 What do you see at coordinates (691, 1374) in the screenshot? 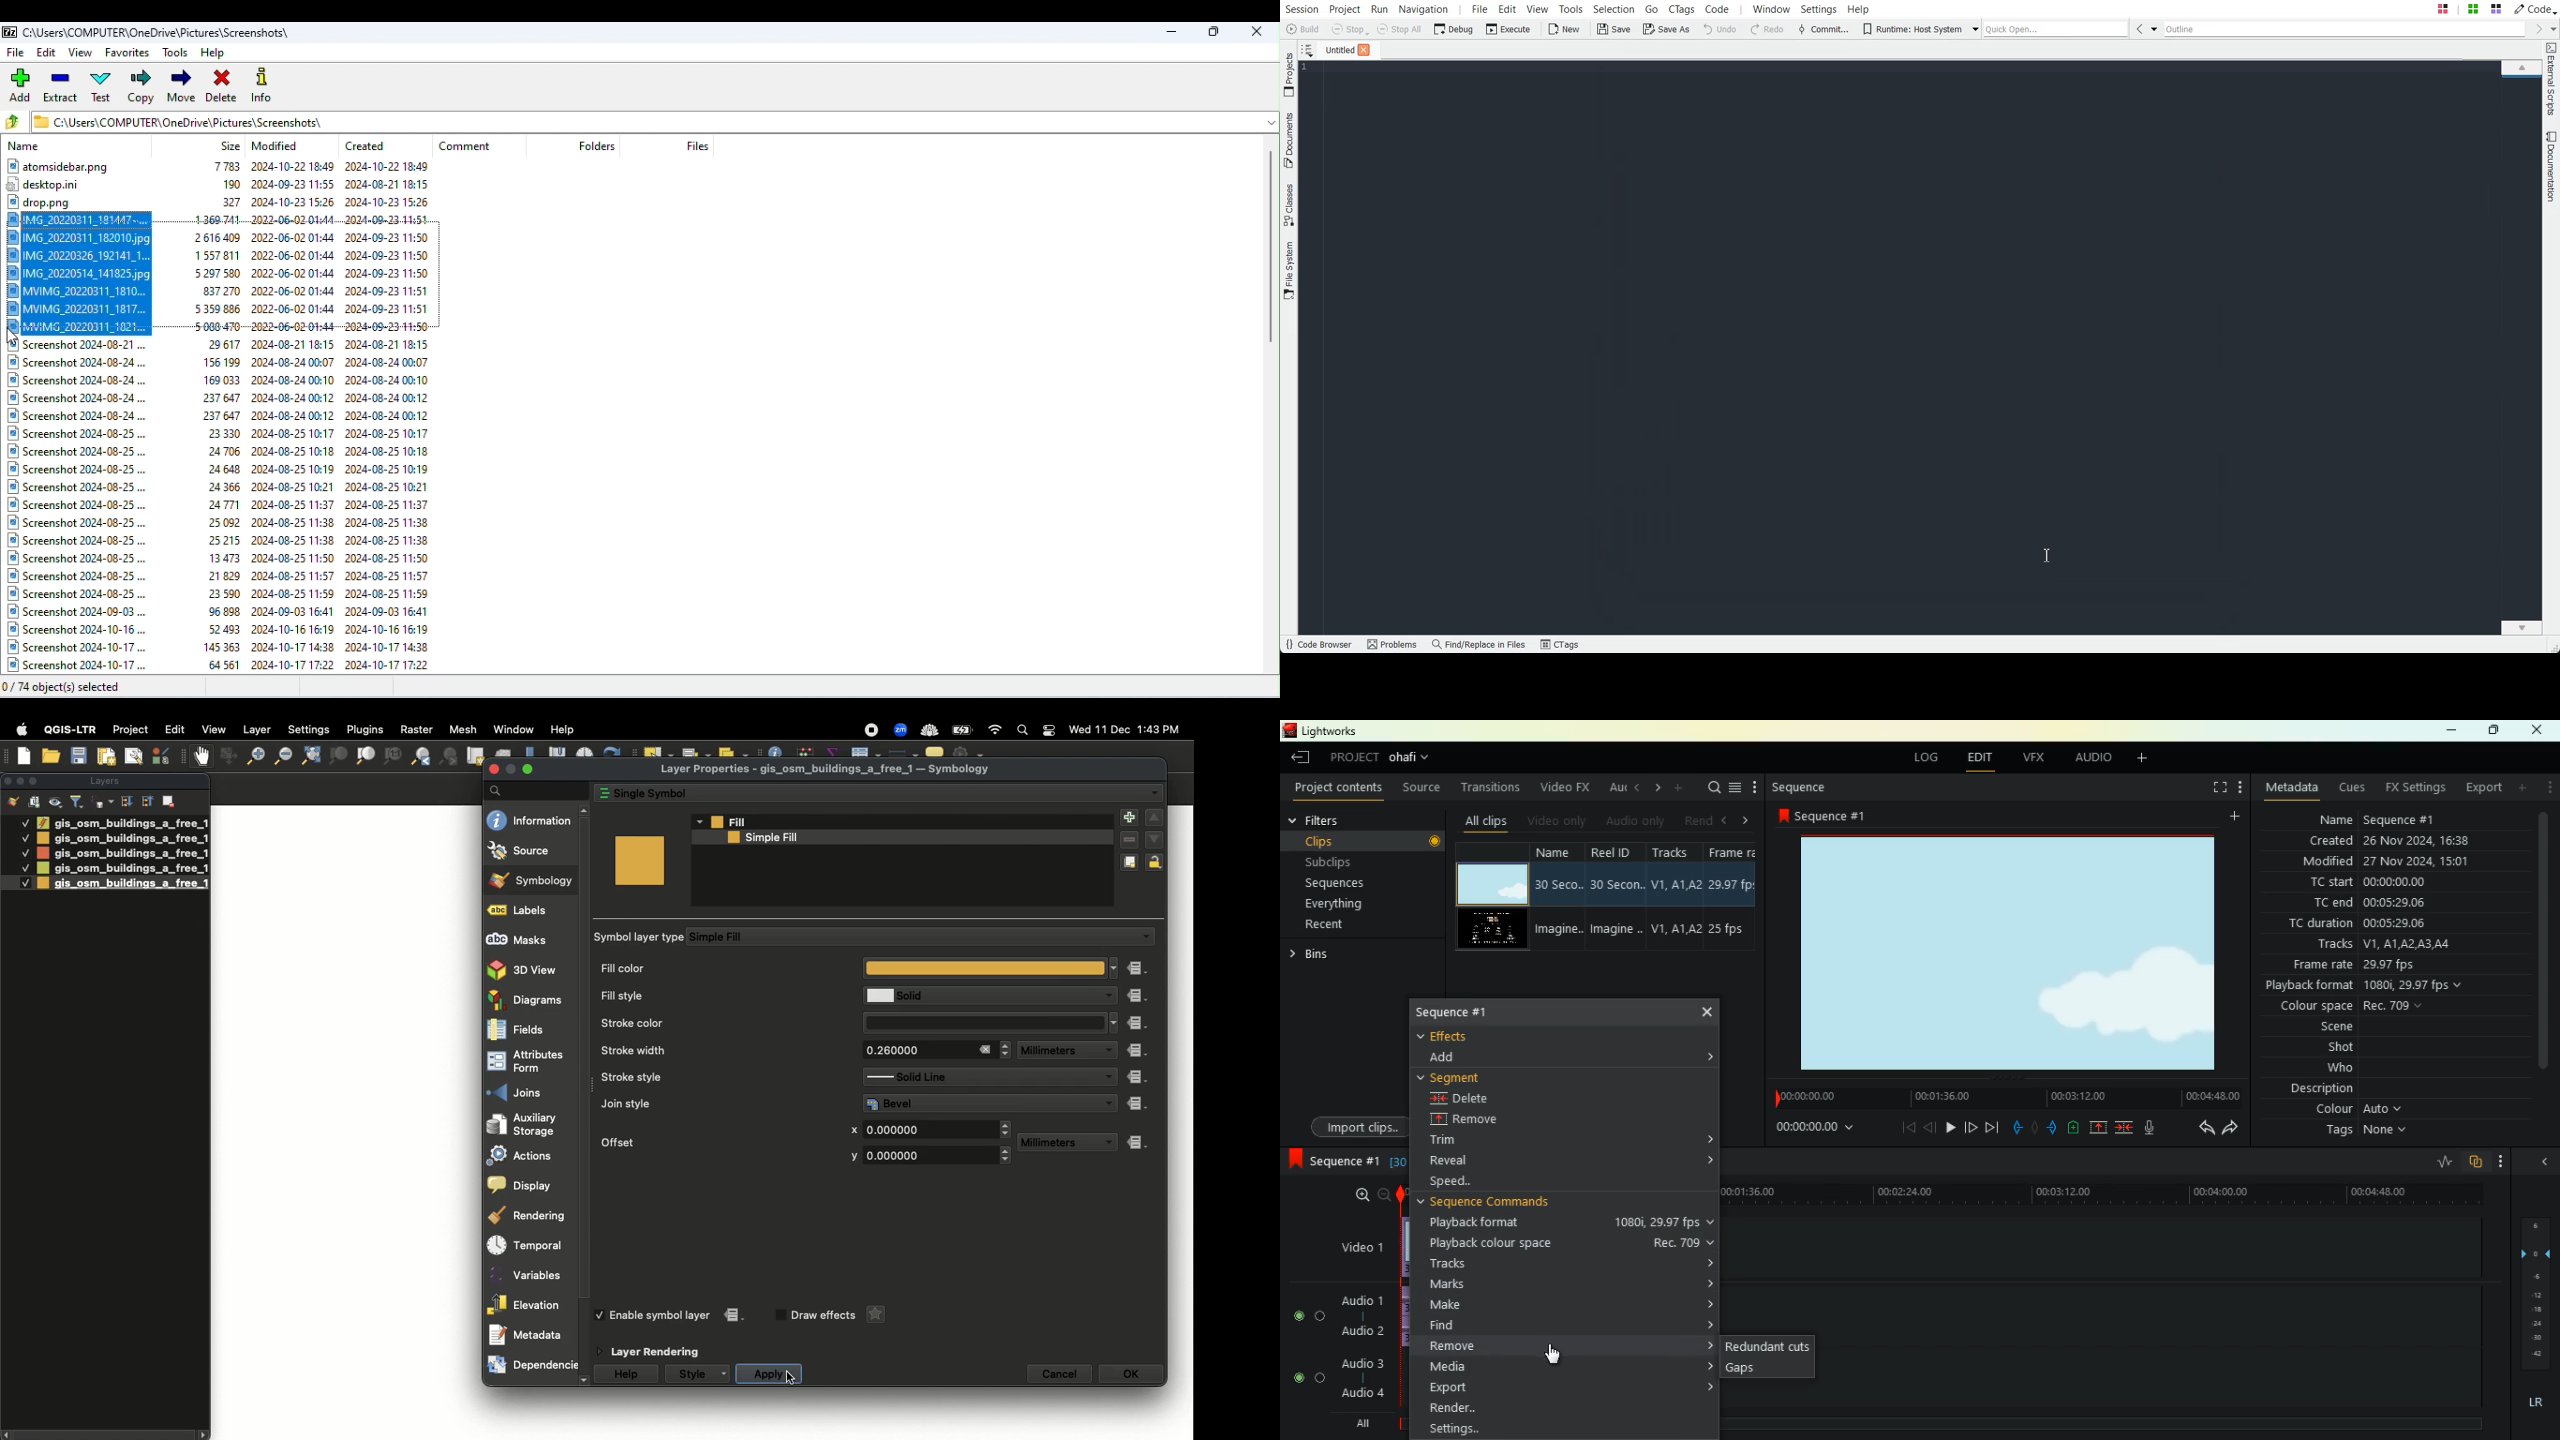
I see `Style` at bounding box center [691, 1374].